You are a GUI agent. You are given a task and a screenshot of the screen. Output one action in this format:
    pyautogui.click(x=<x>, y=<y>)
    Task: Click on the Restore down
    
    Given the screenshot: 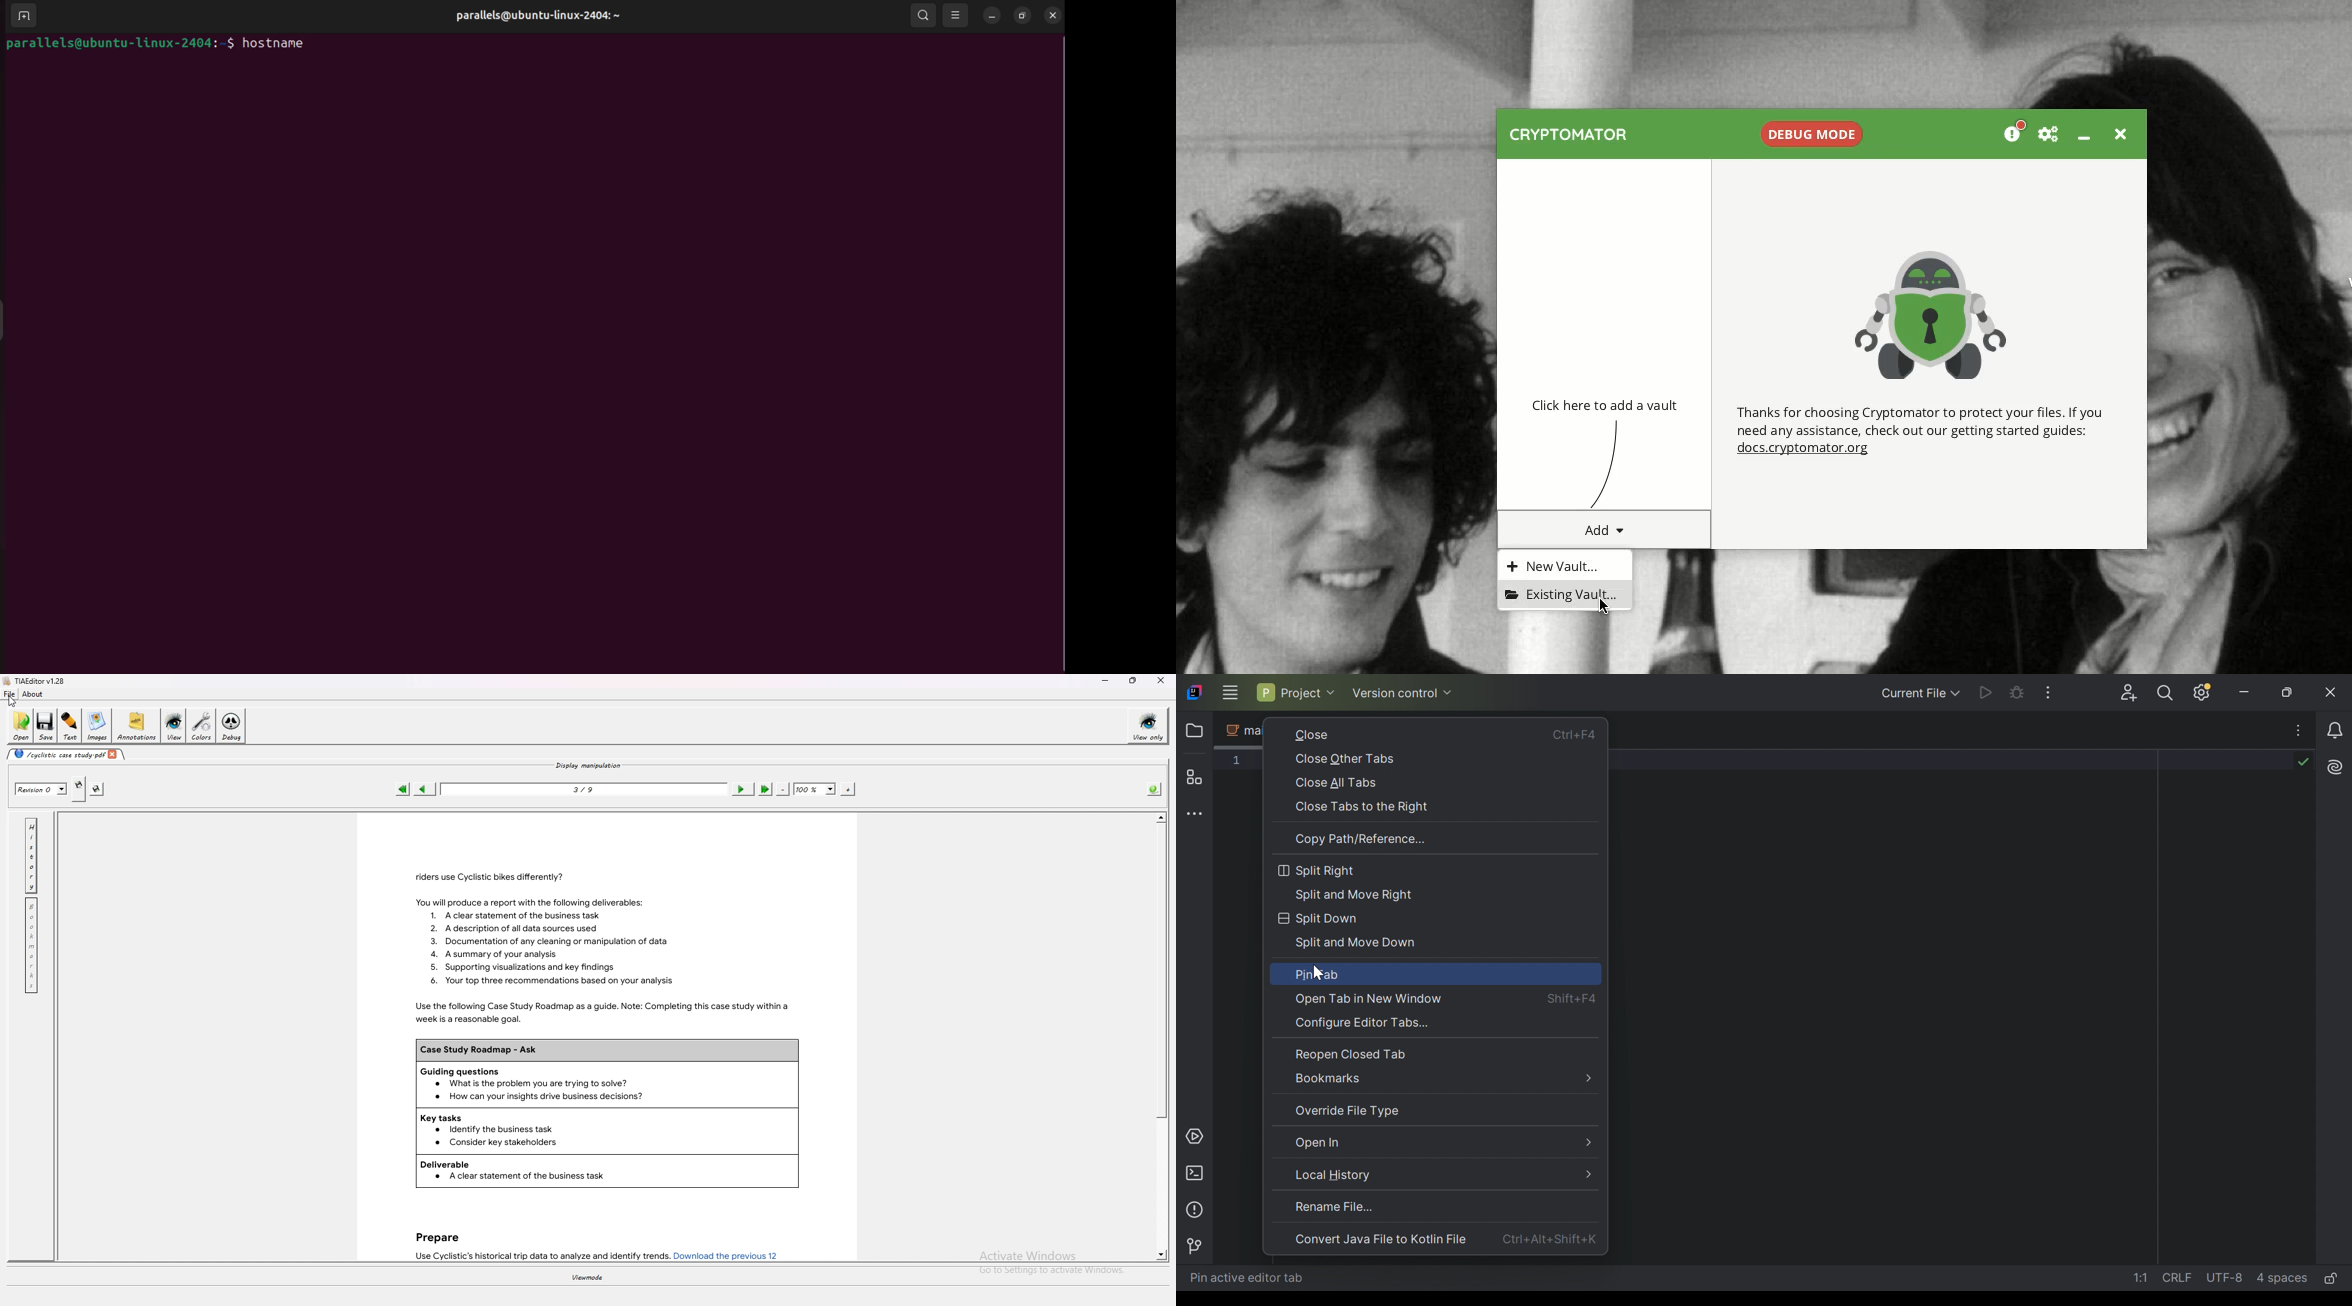 What is the action you would take?
    pyautogui.click(x=2288, y=692)
    